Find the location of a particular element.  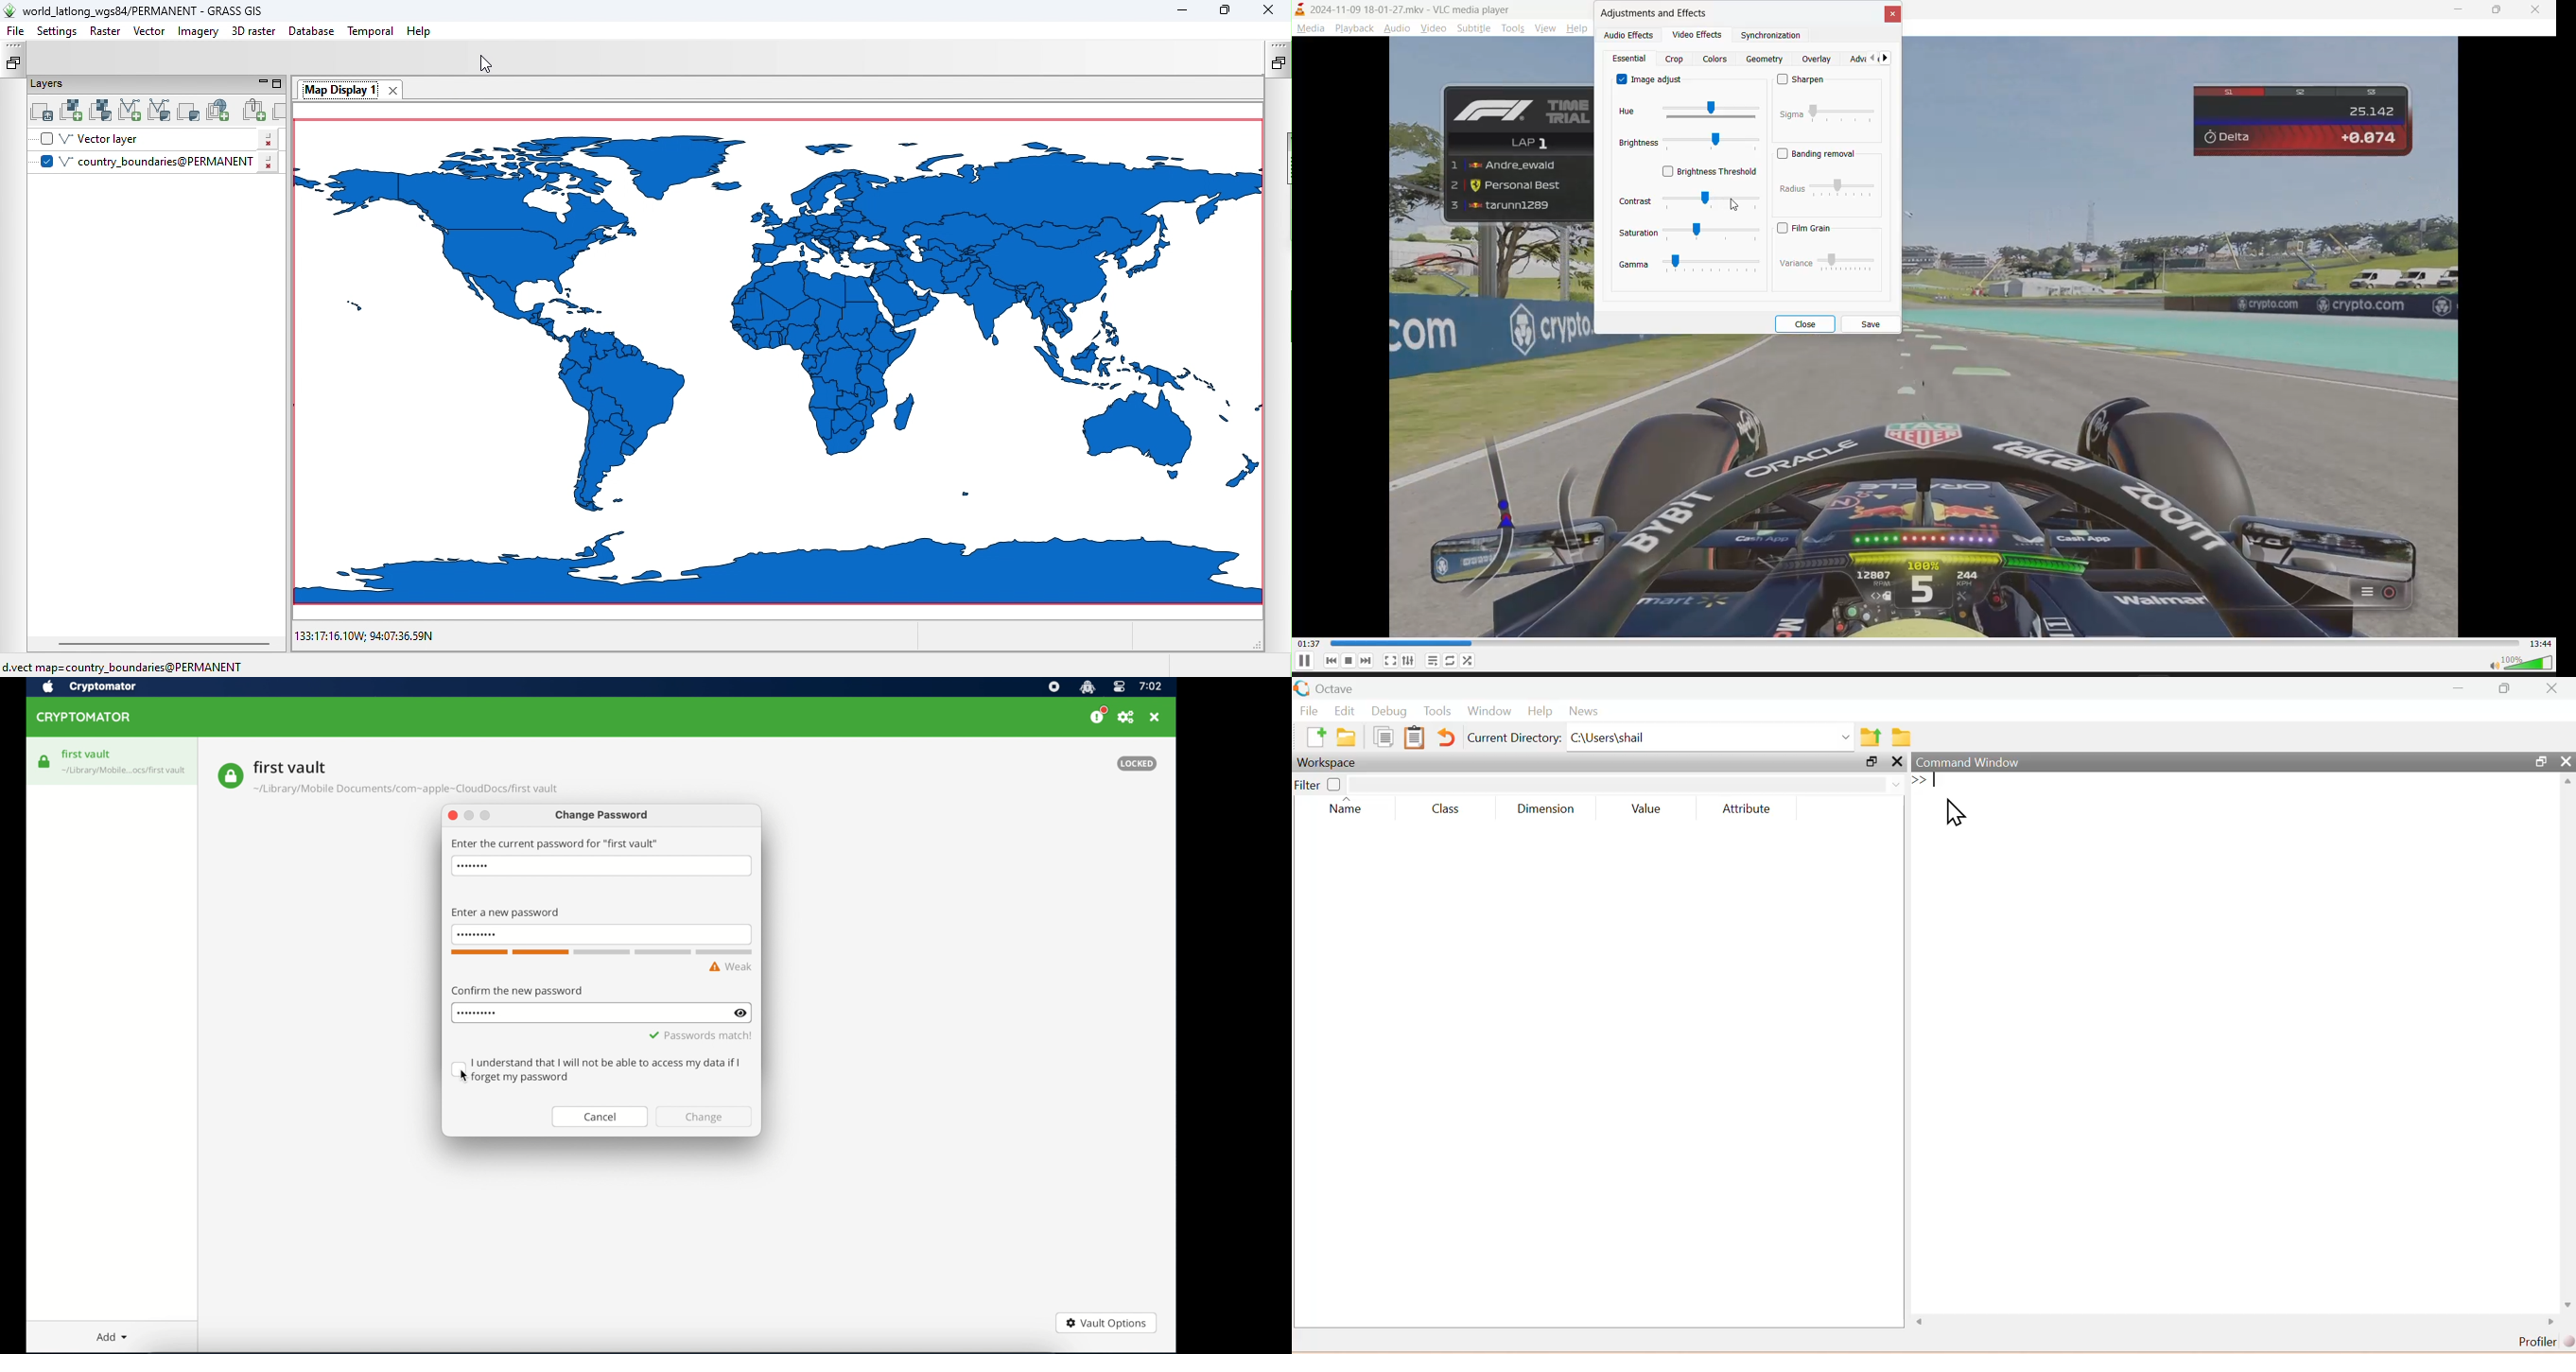

Dimension is located at coordinates (1551, 809).